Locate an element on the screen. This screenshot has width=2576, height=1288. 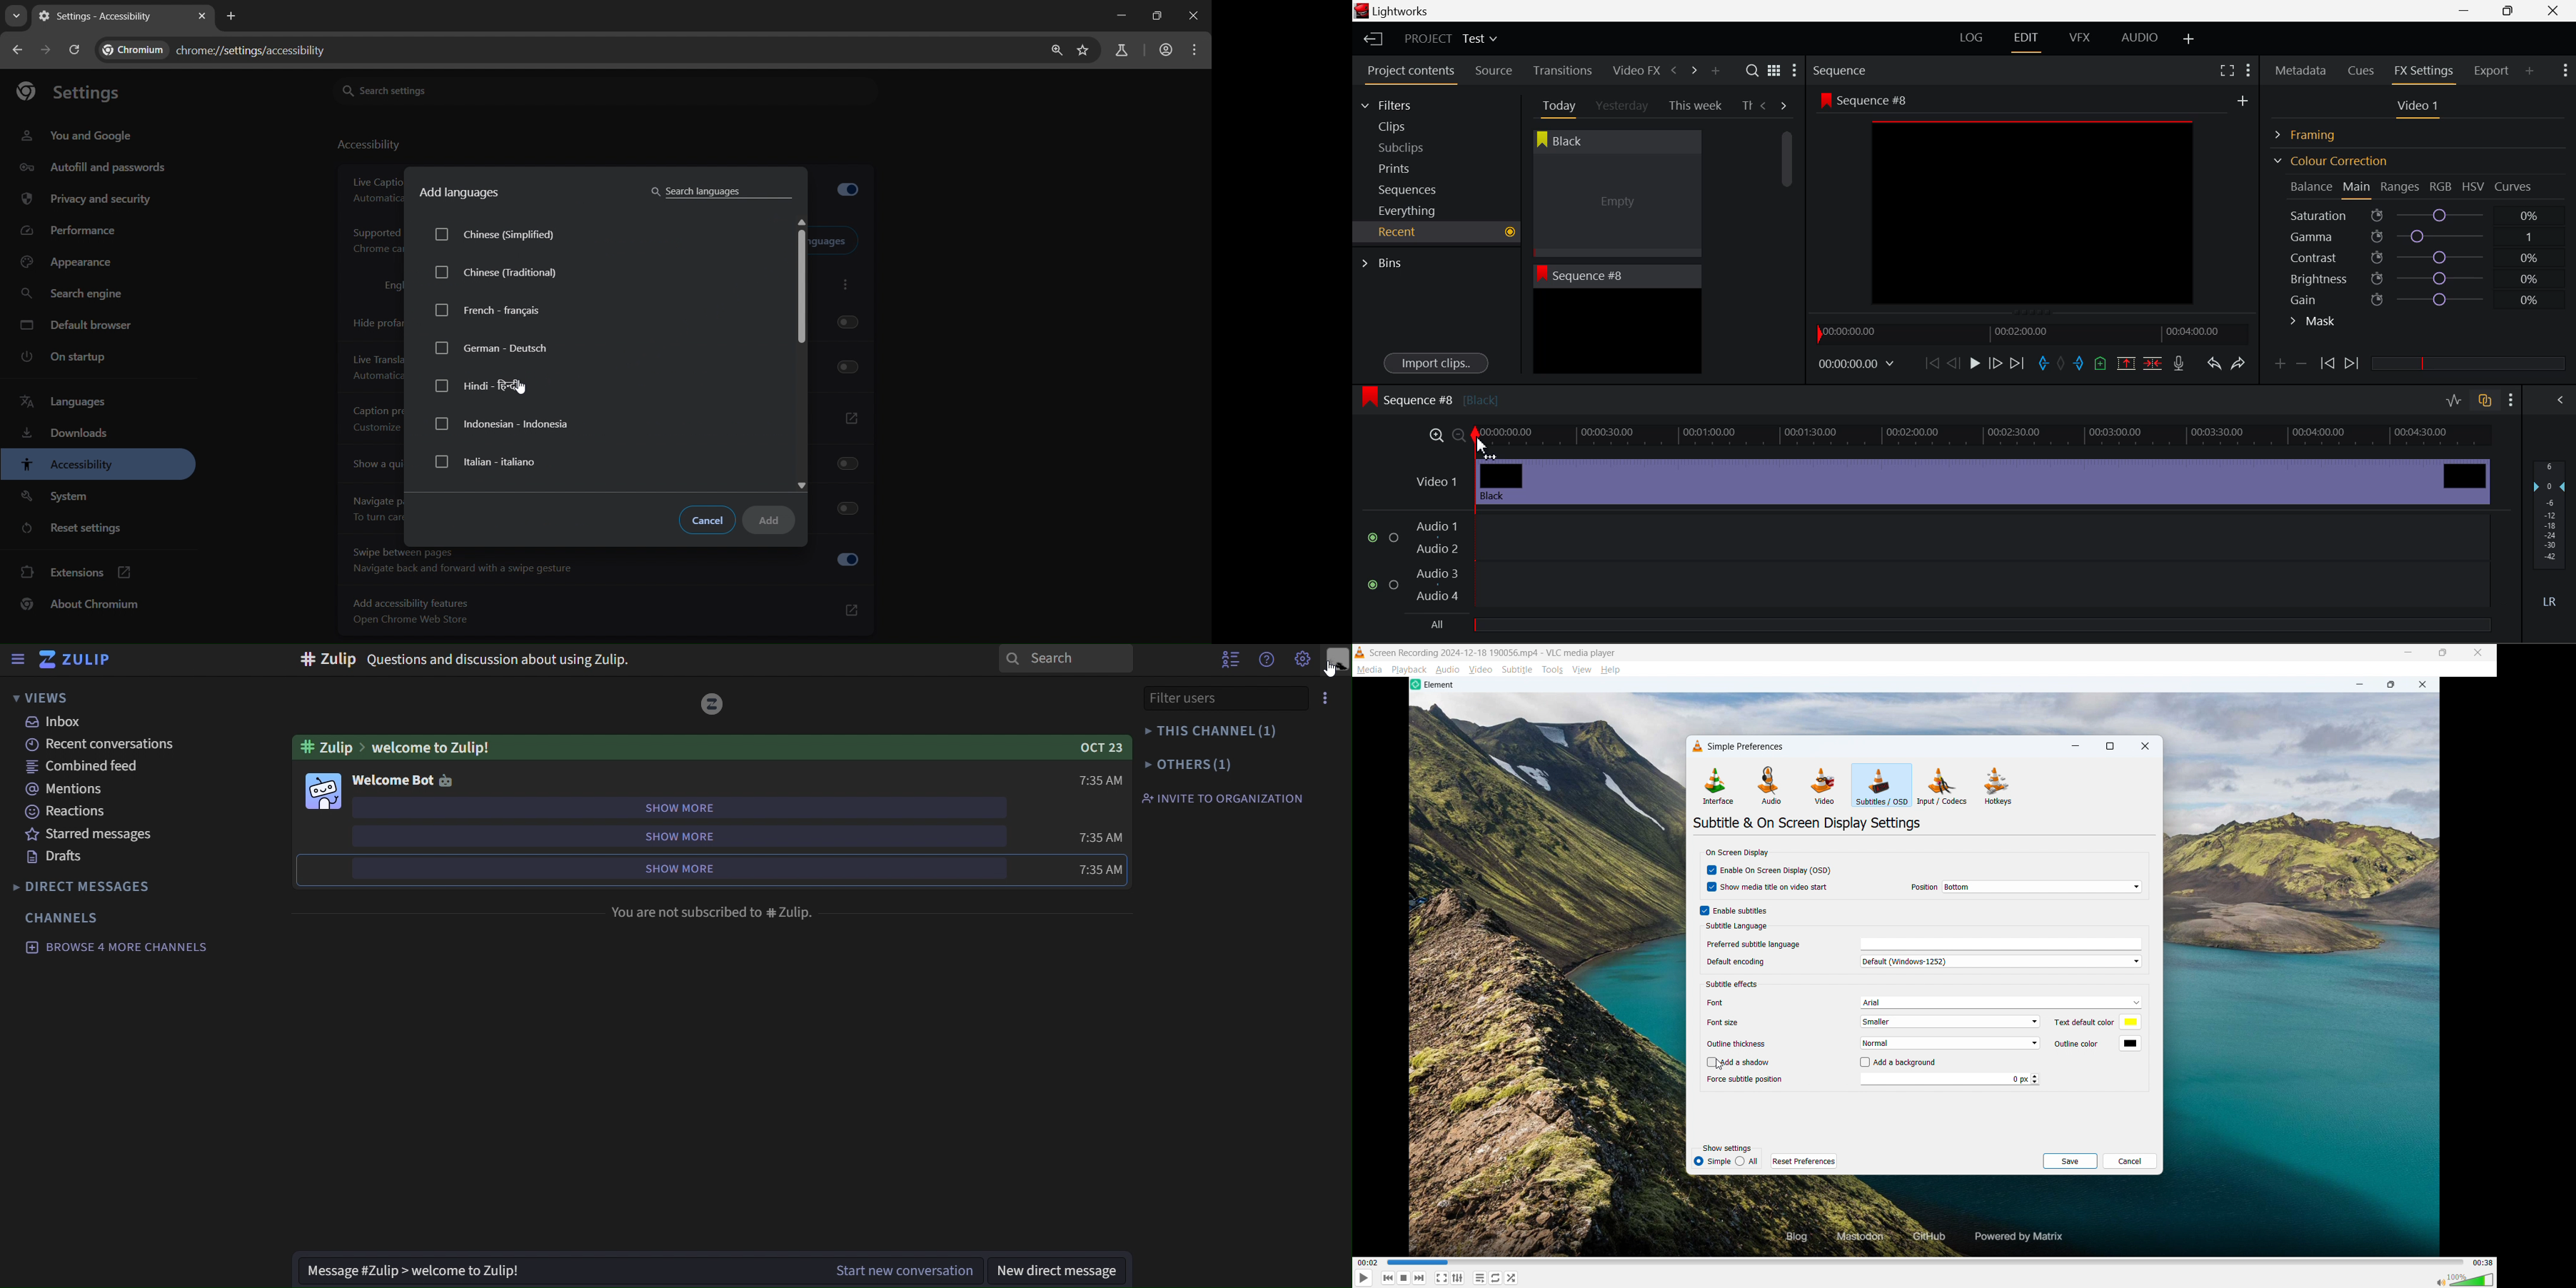
Subtitles are OSD  is located at coordinates (1882, 785).